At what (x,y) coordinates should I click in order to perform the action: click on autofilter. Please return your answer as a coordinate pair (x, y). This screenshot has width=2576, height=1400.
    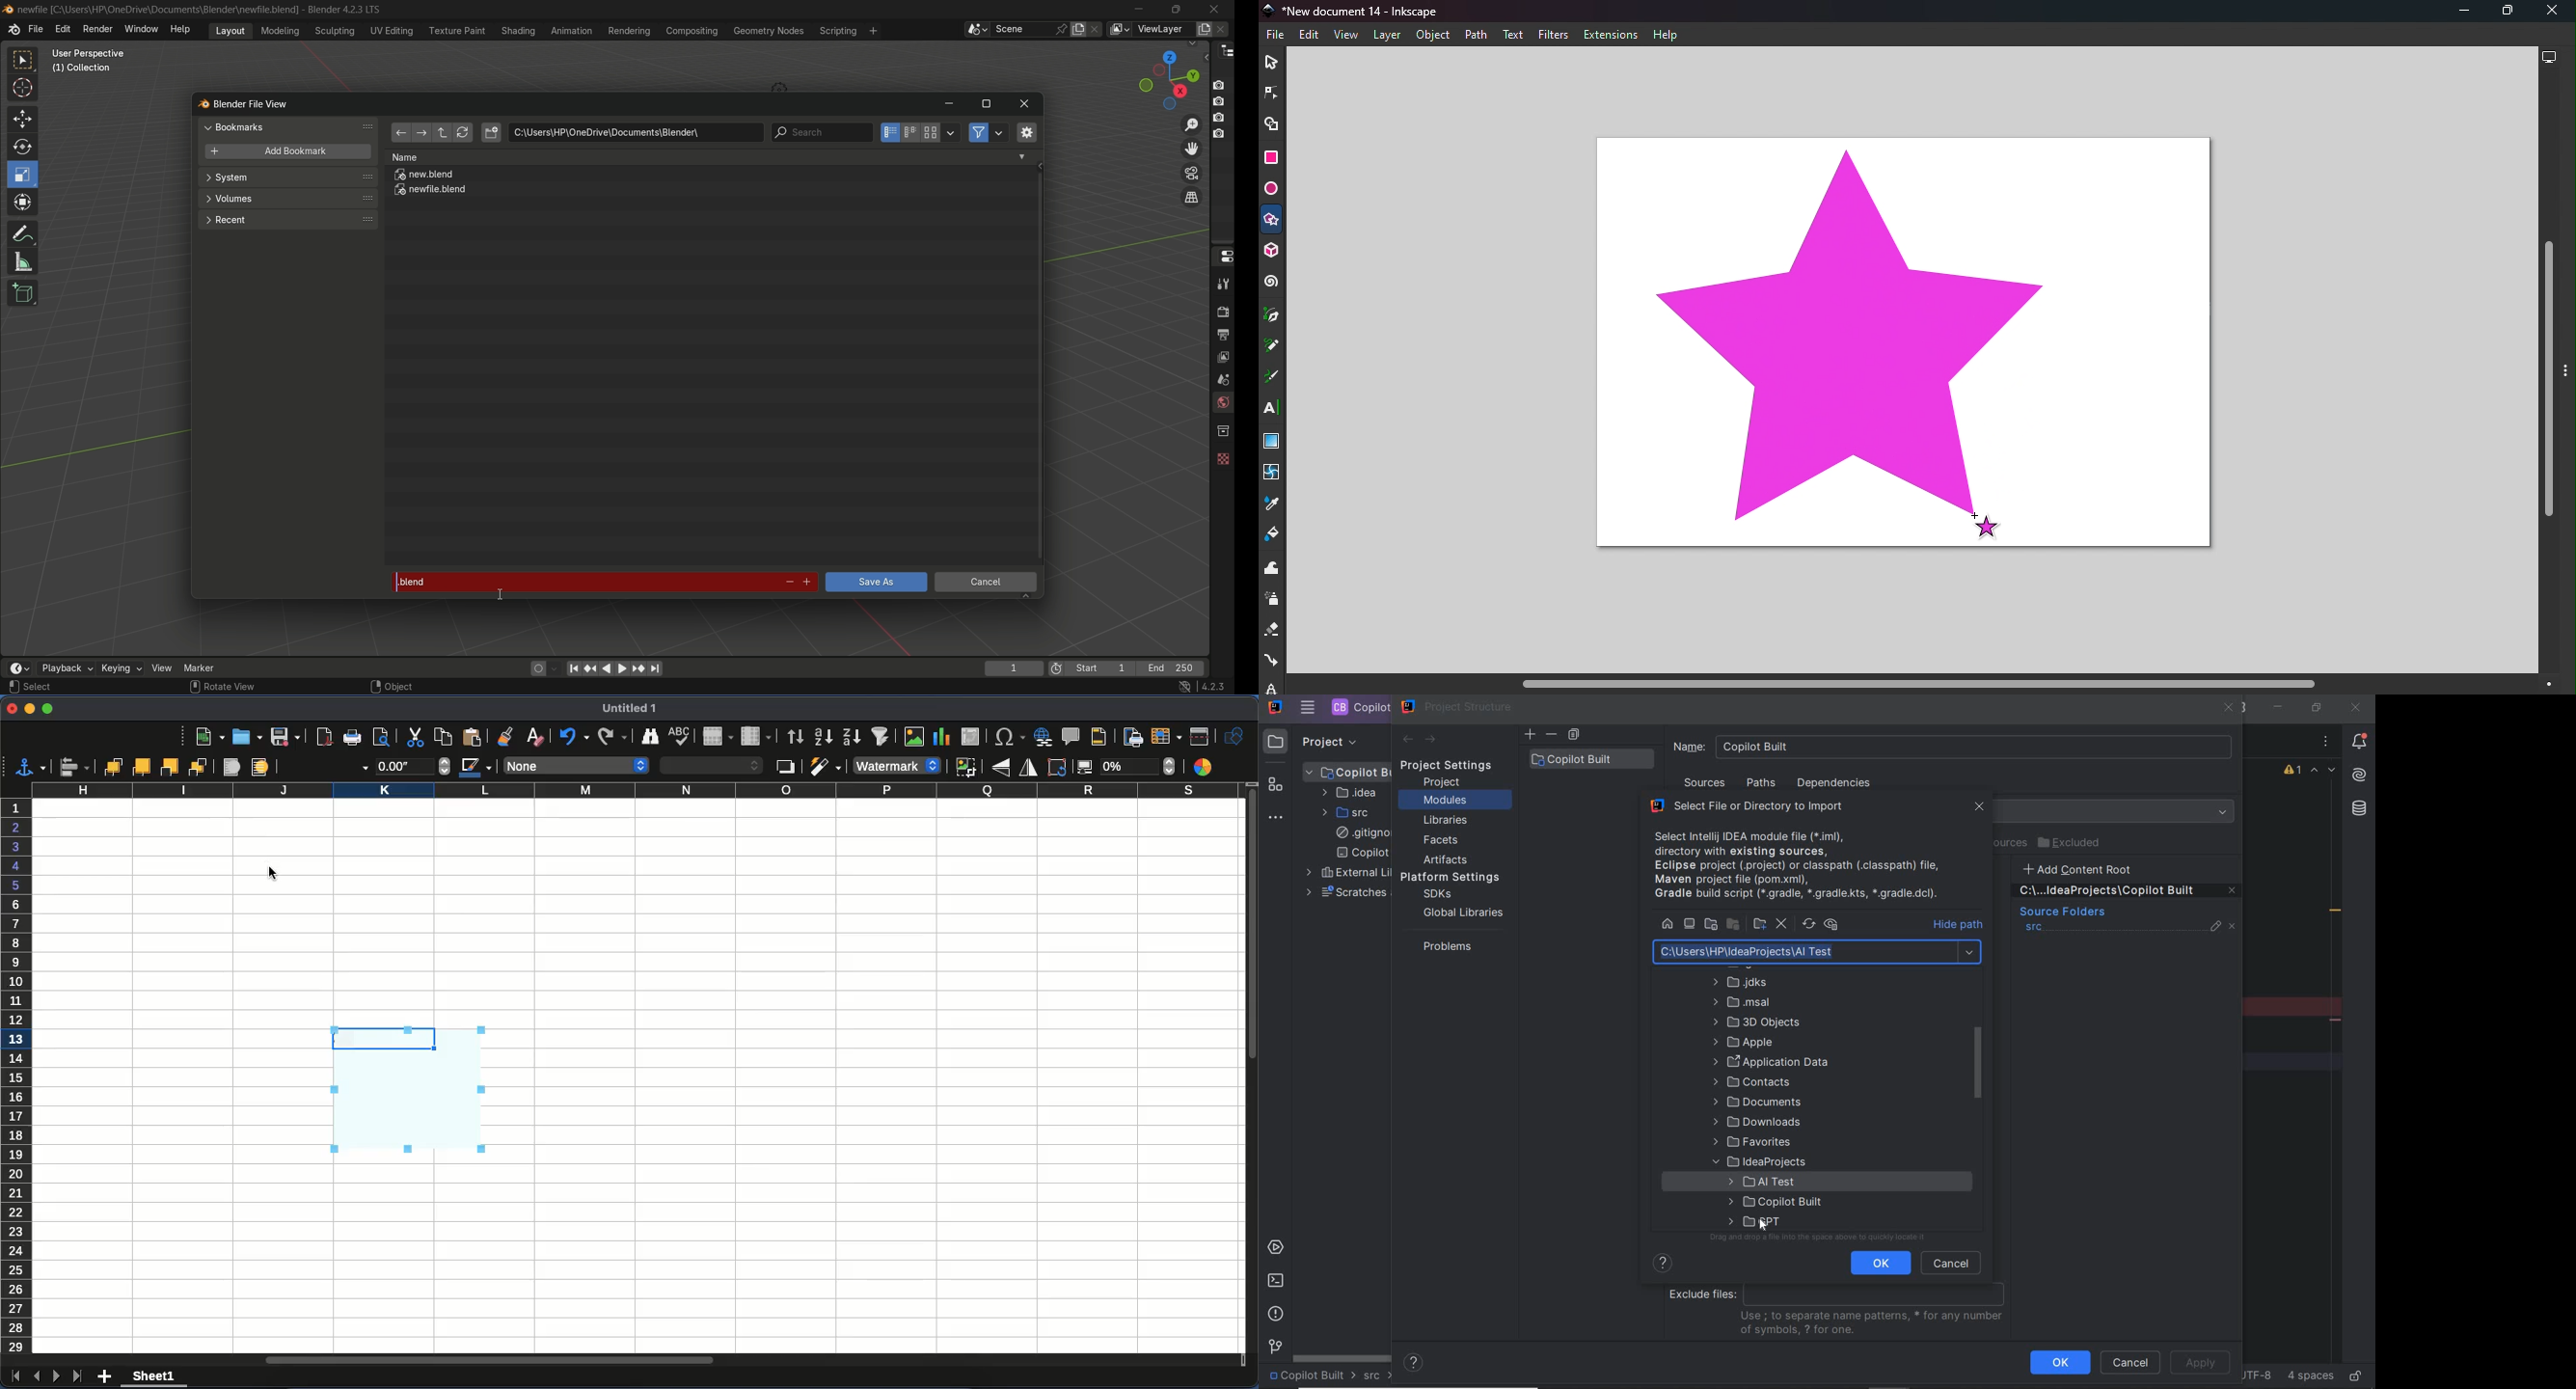
    Looking at the image, I should click on (884, 736).